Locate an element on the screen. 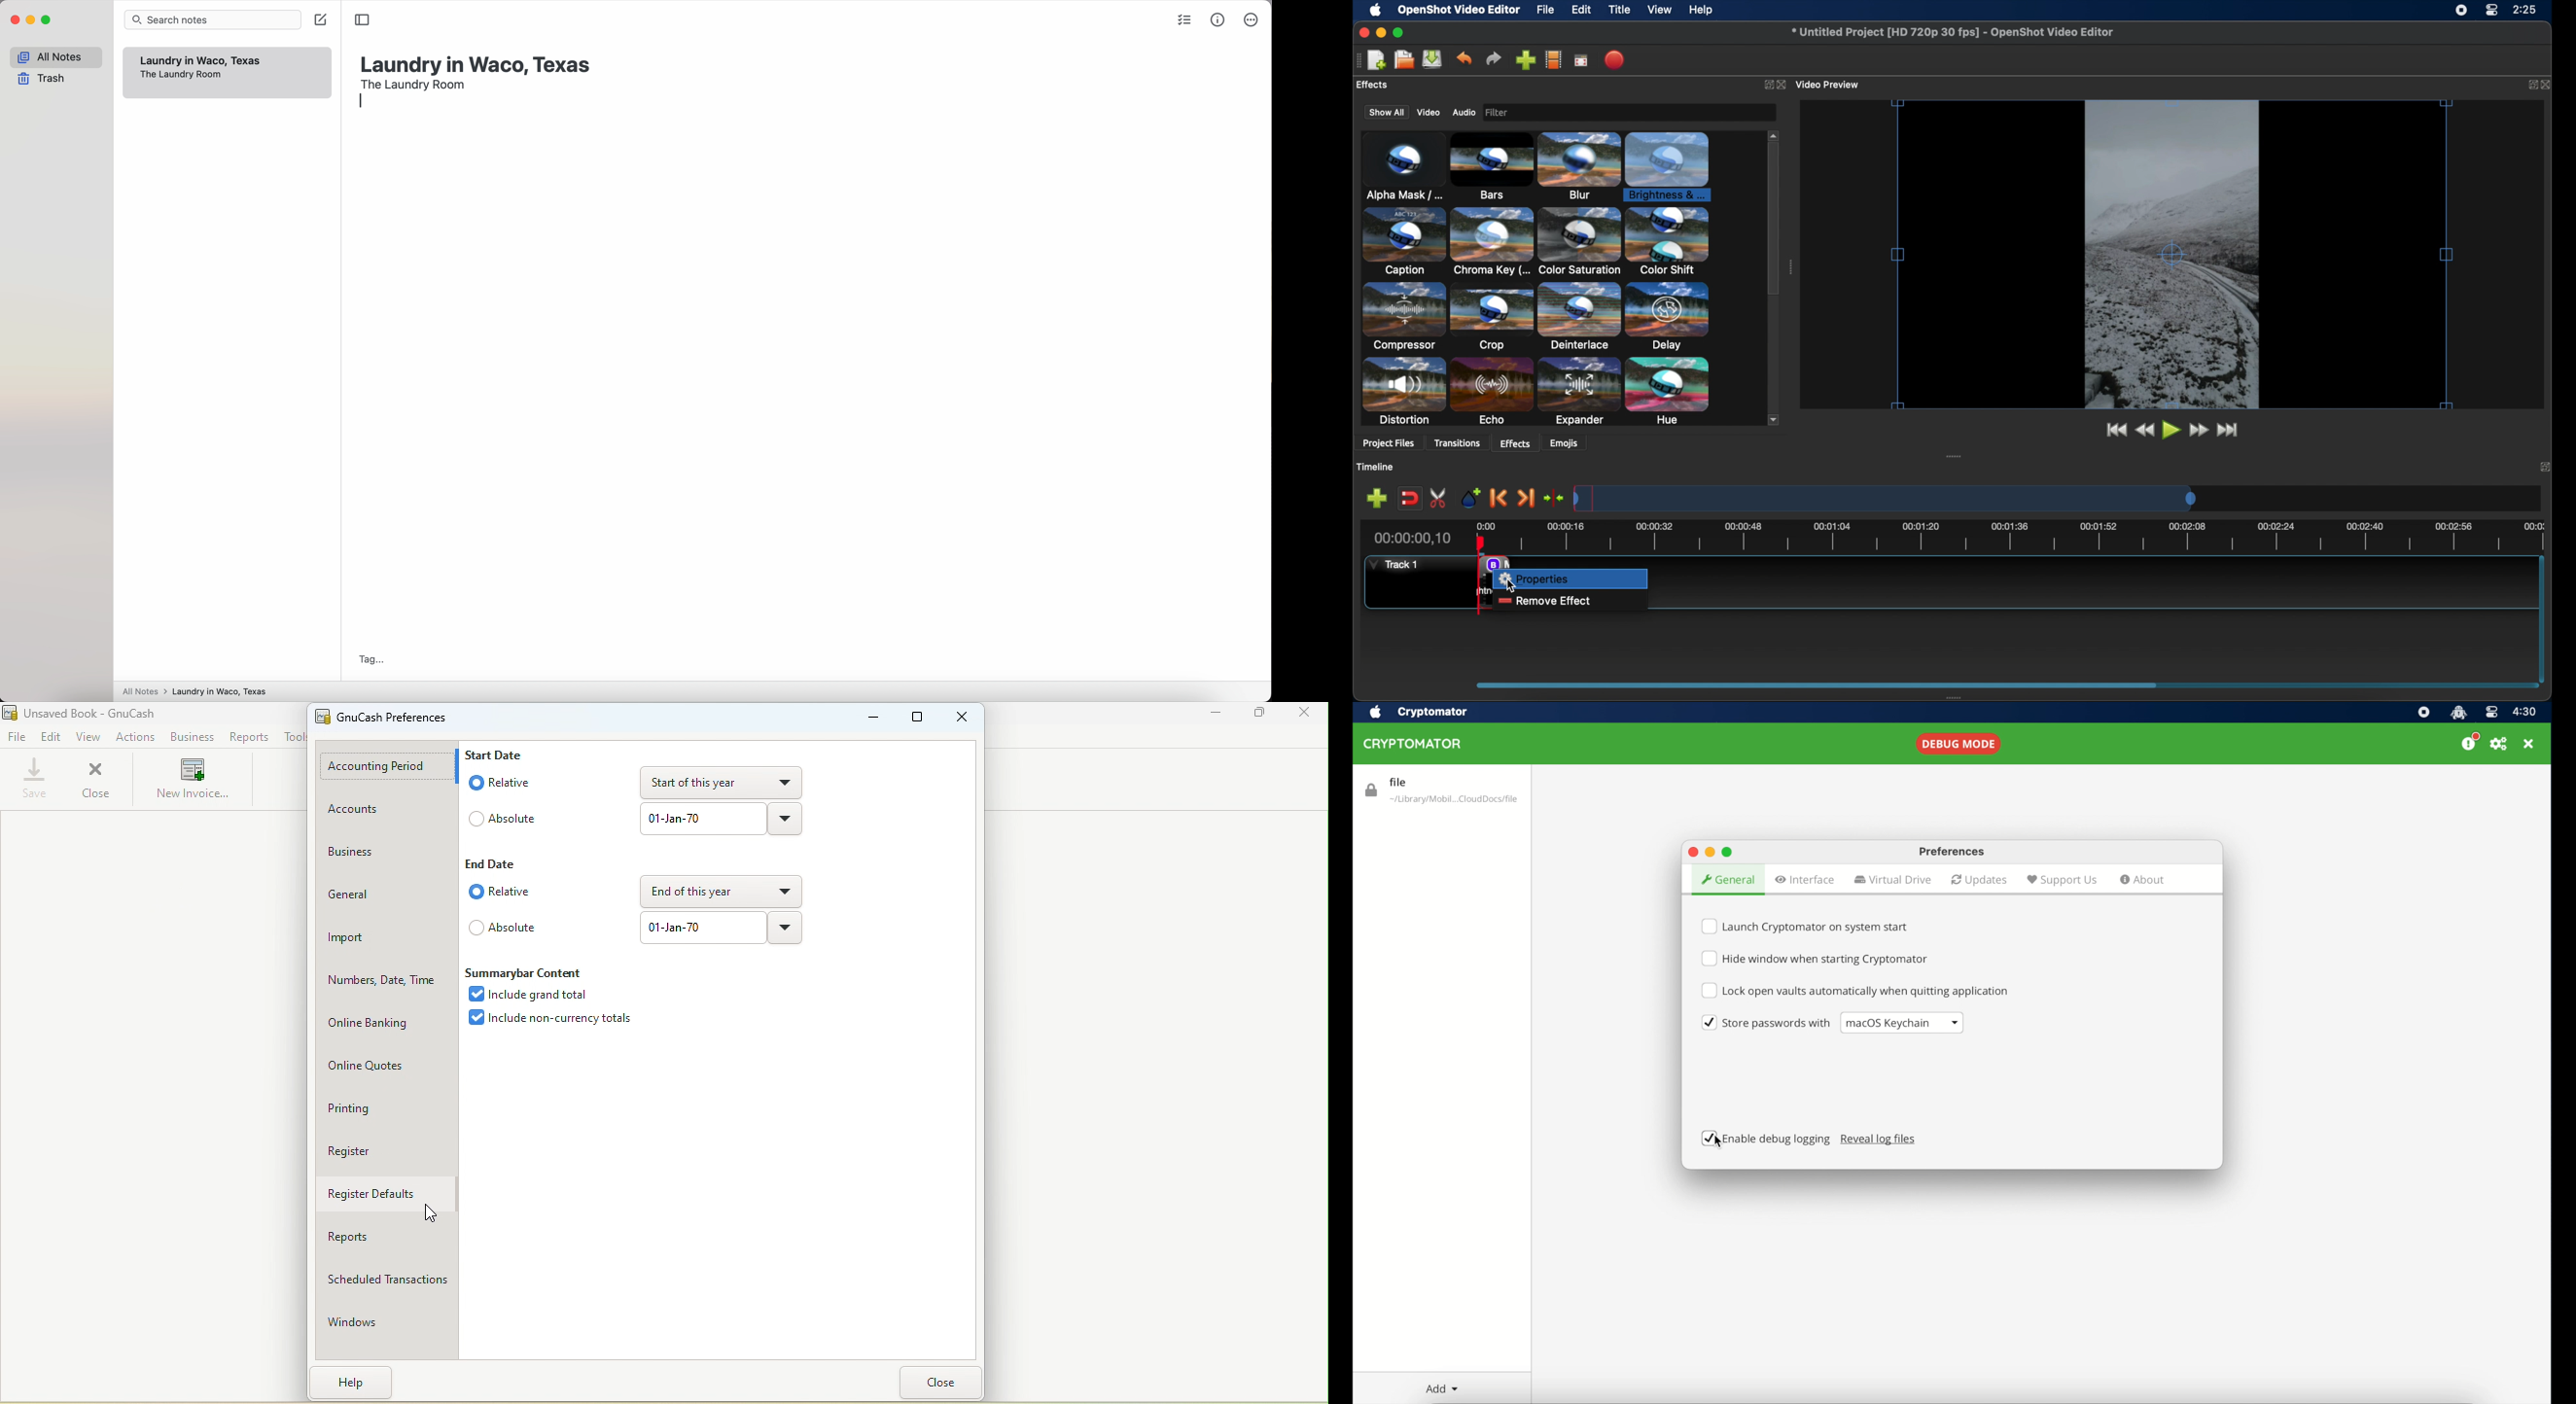 The height and width of the screenshot is (1428, 2576). scroll box is located at coordinates (1819, 684).